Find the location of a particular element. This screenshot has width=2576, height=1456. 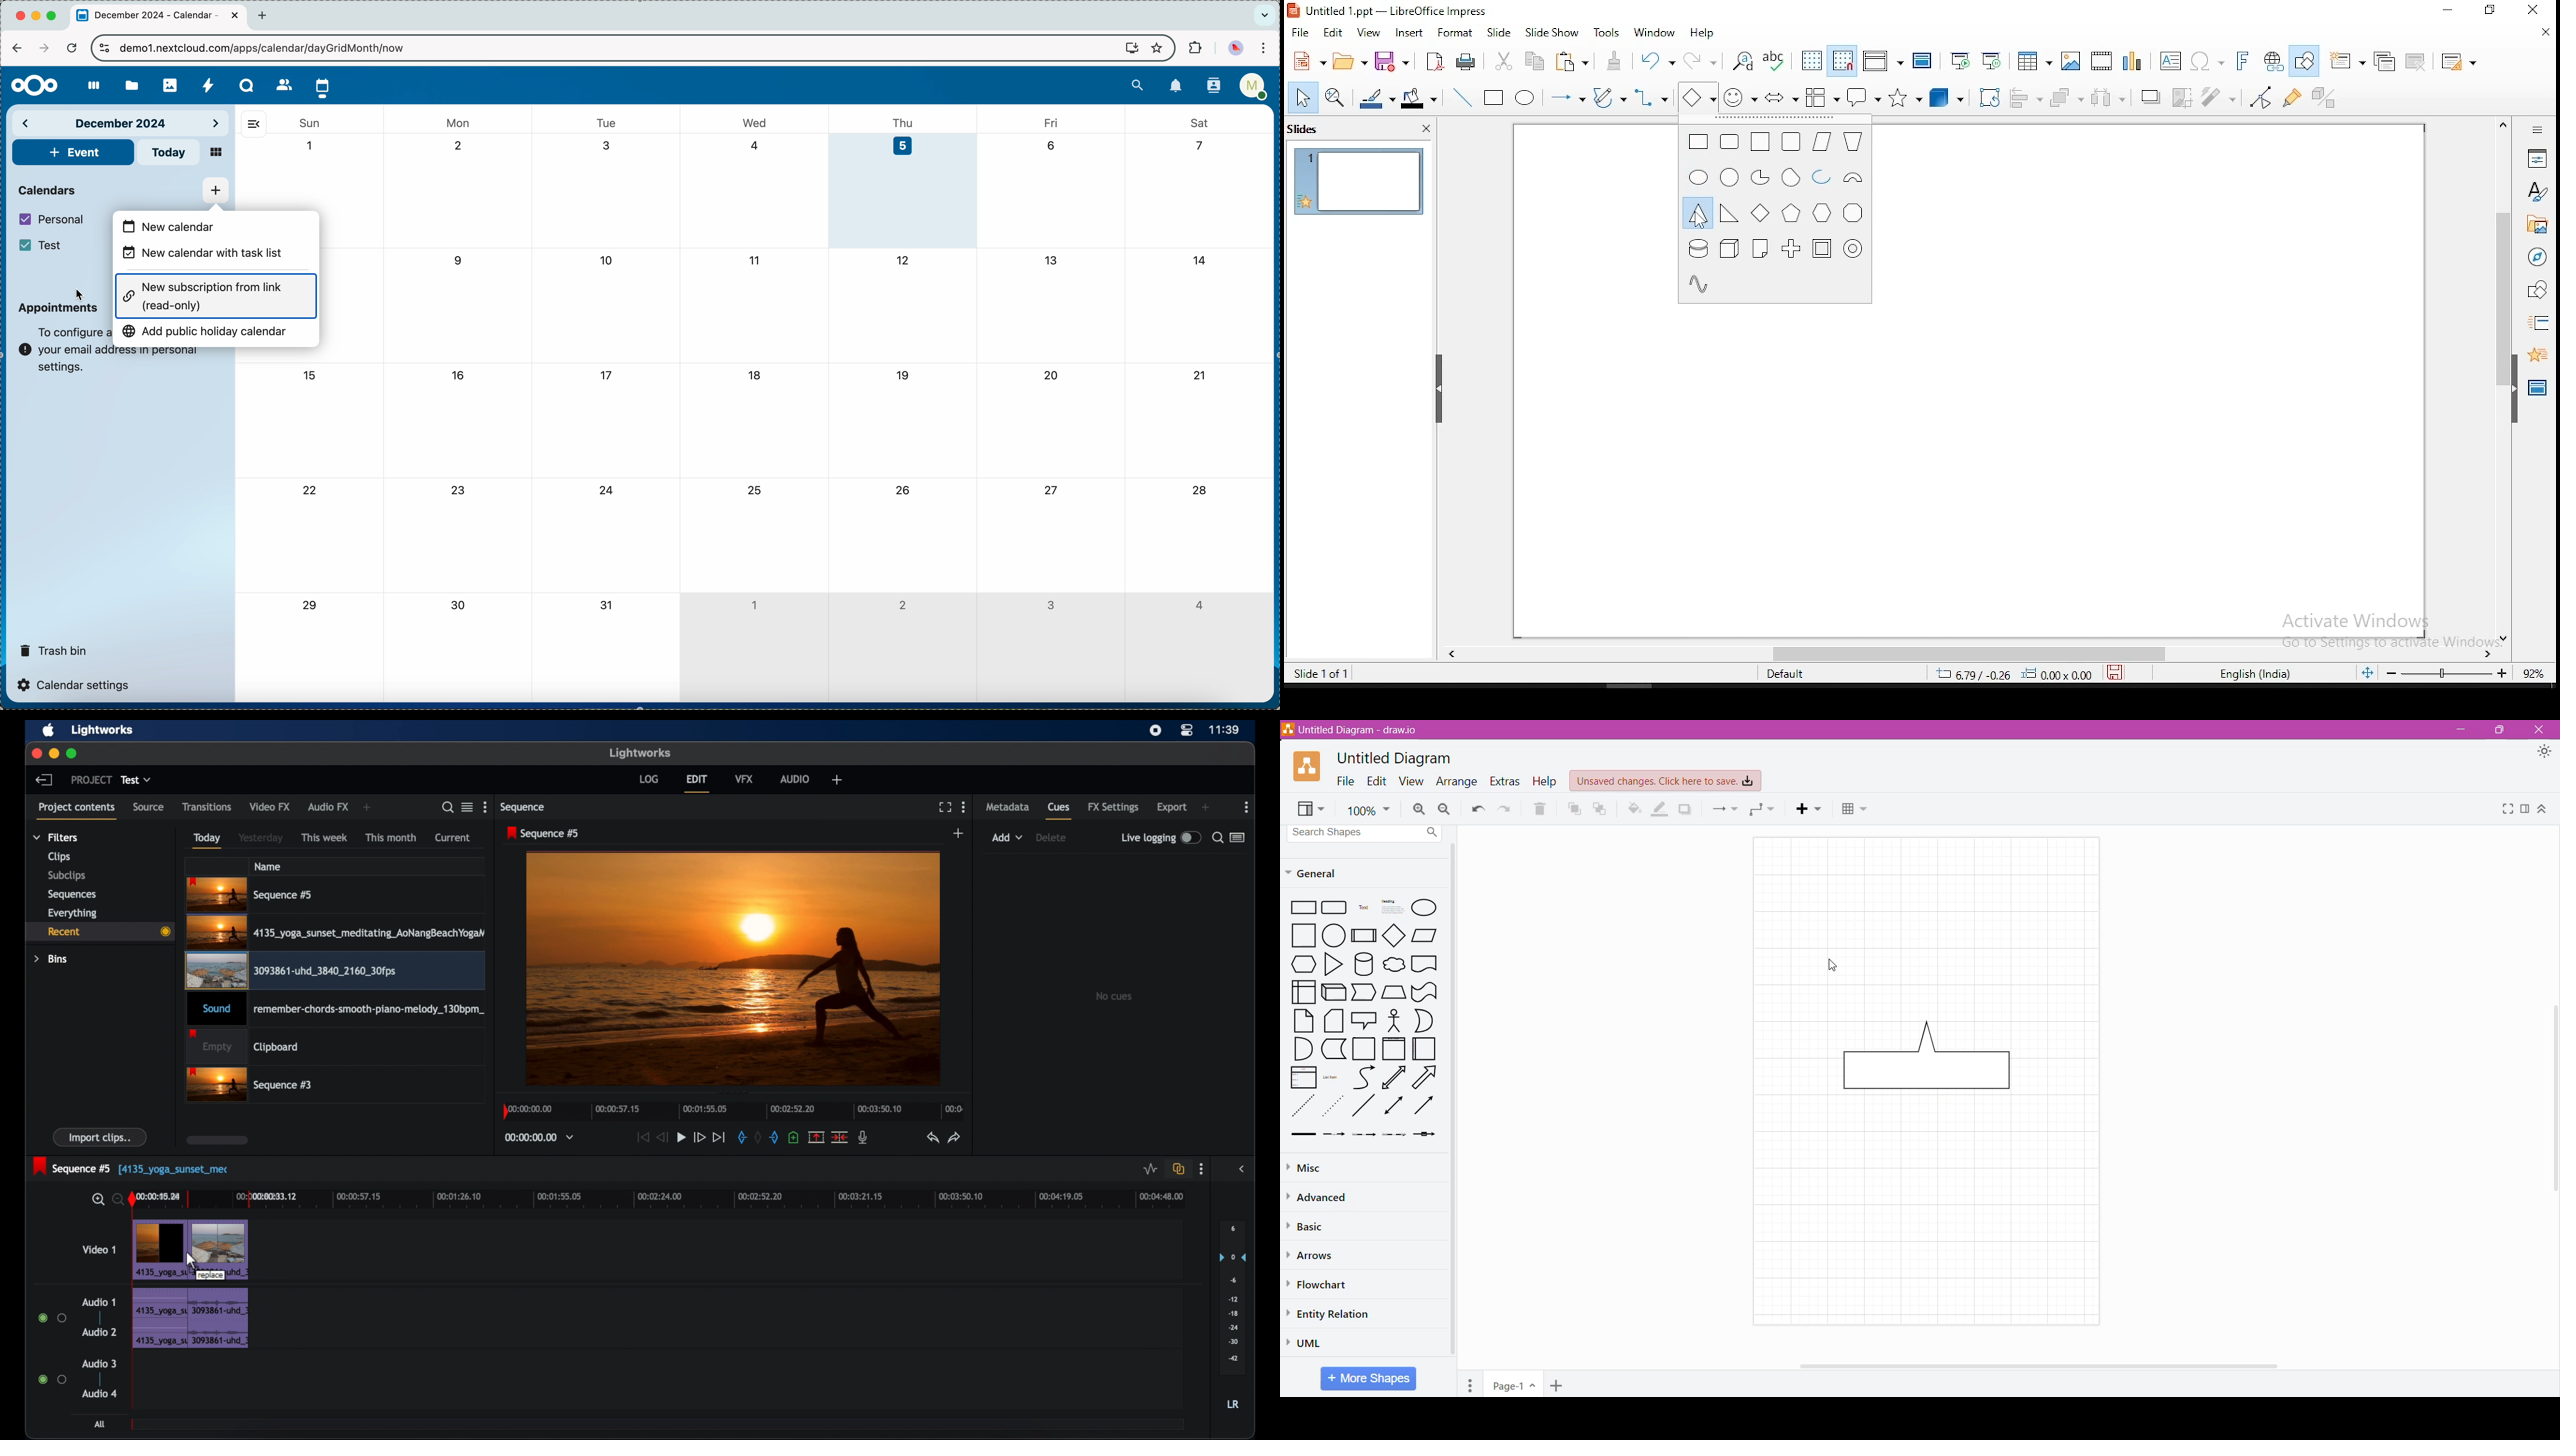

add is located at coordinates (837, 779).